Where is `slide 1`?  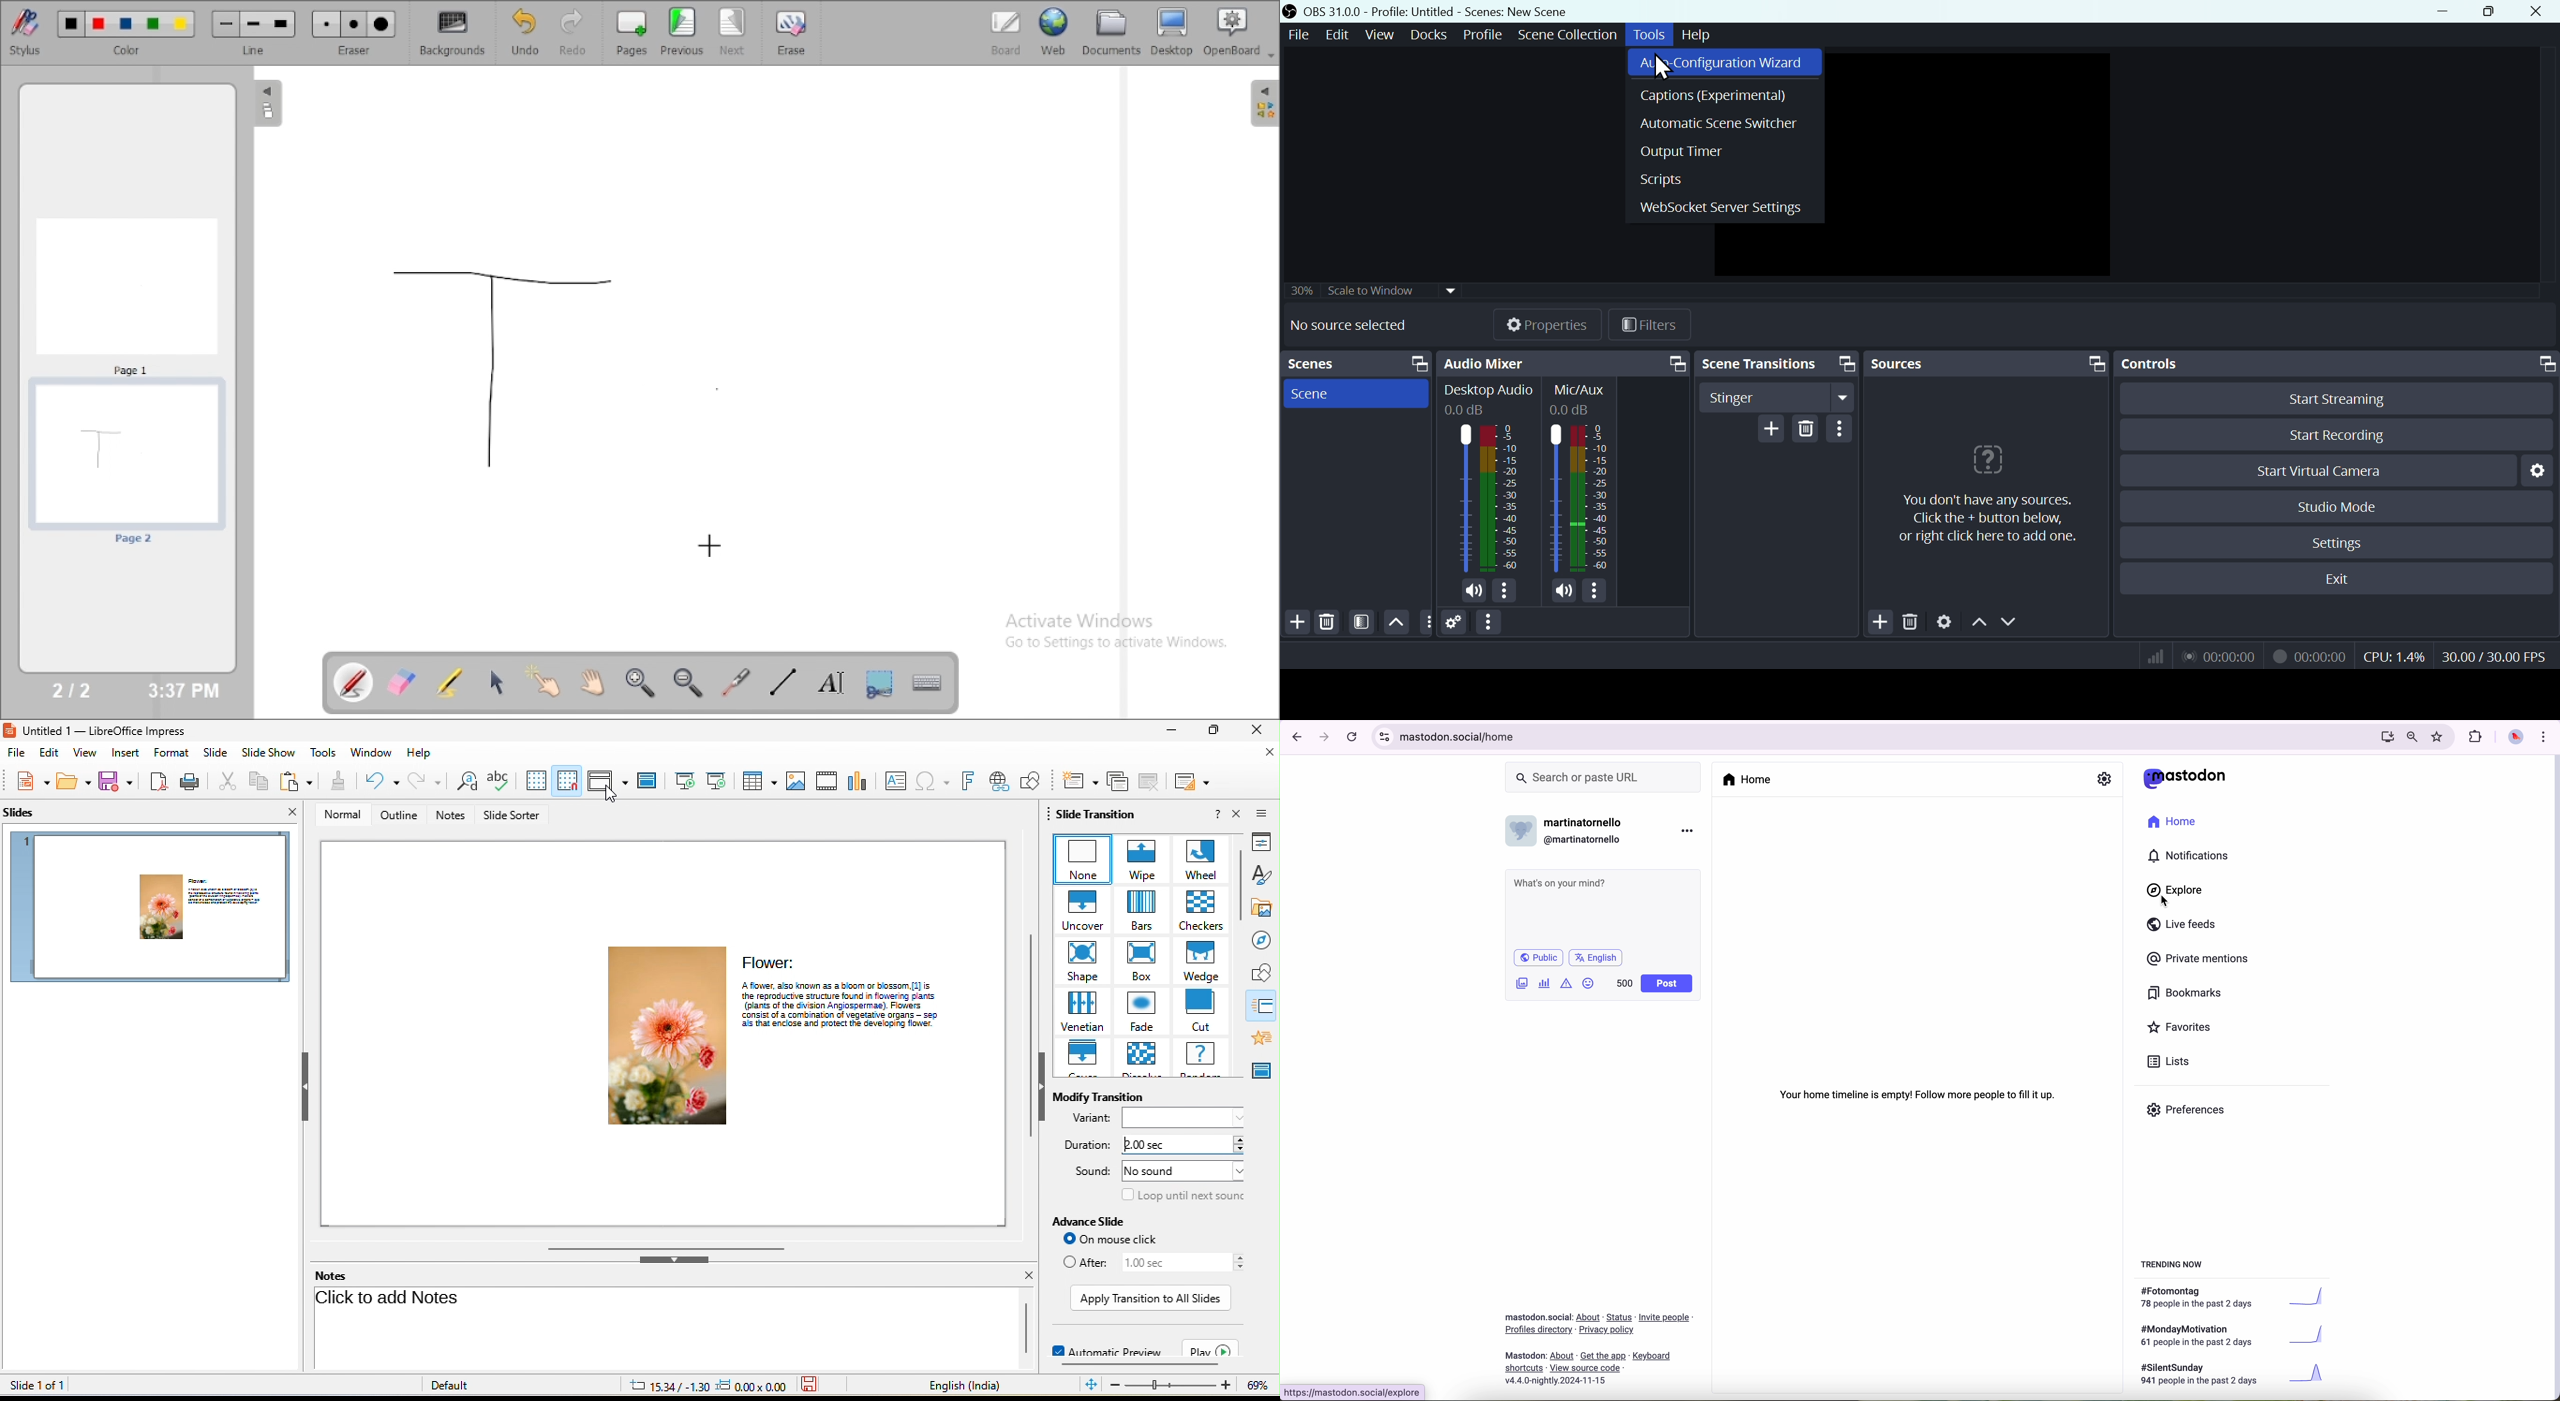 slide 1 is located at coordinates (153, 909).